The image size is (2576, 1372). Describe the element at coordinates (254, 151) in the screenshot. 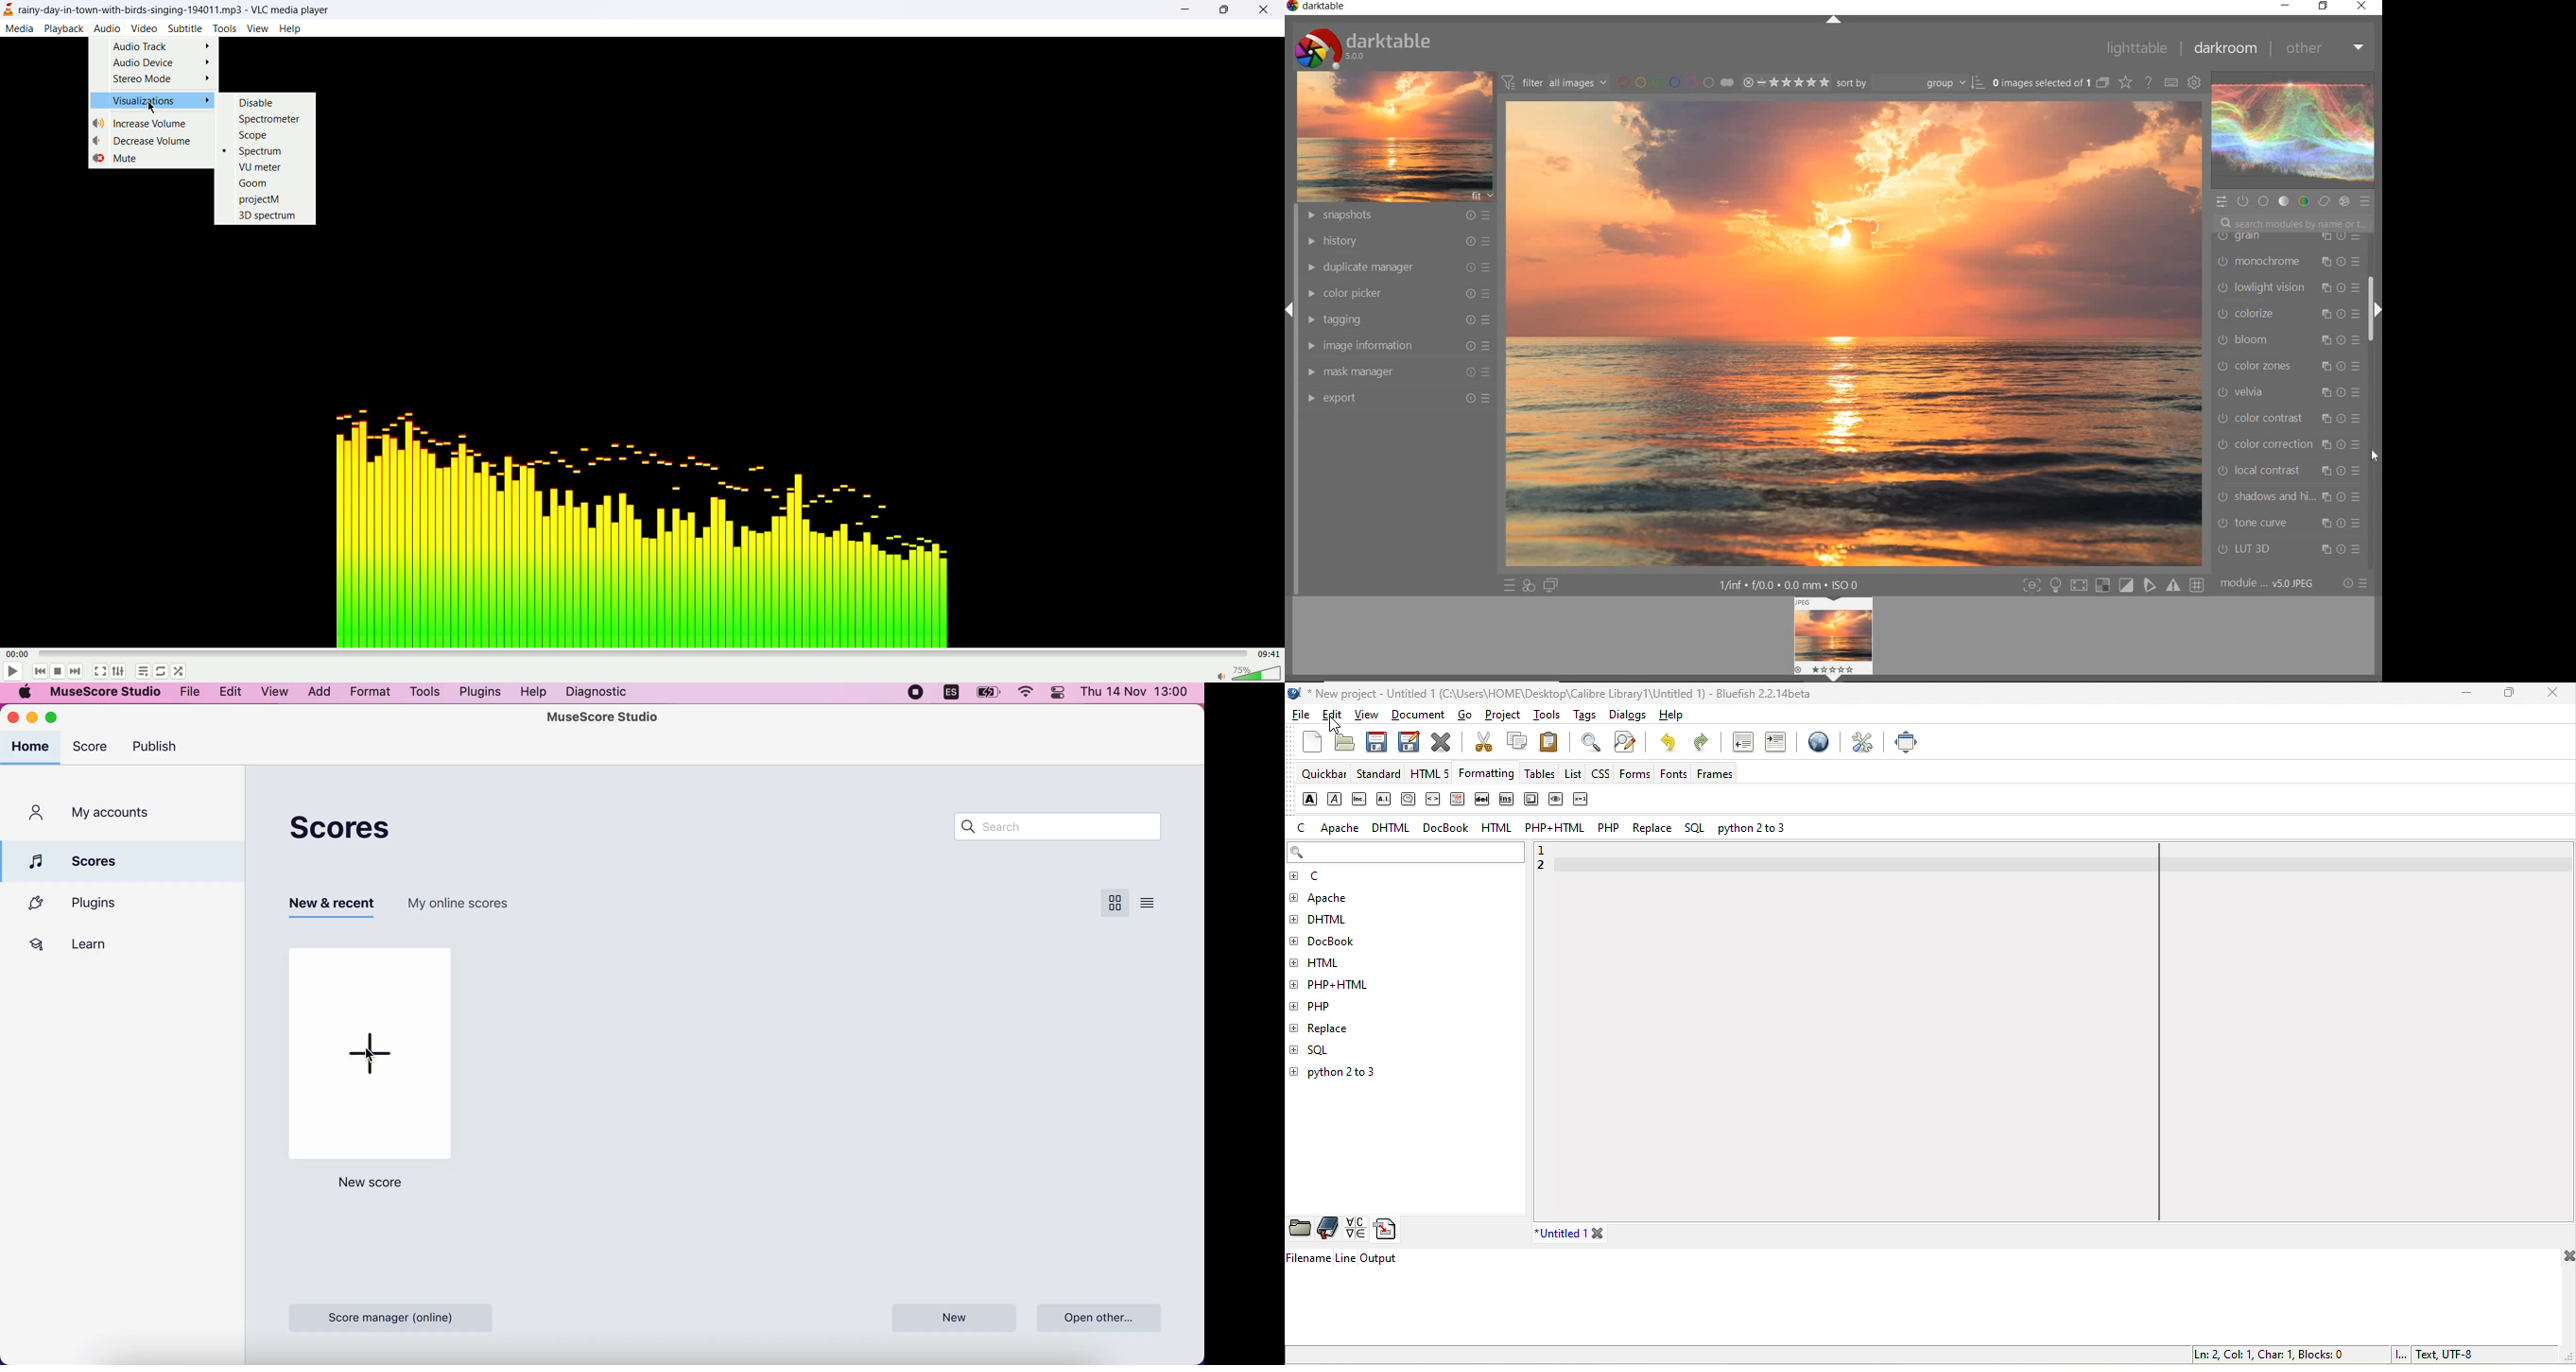

I see `spectrum` at that location.